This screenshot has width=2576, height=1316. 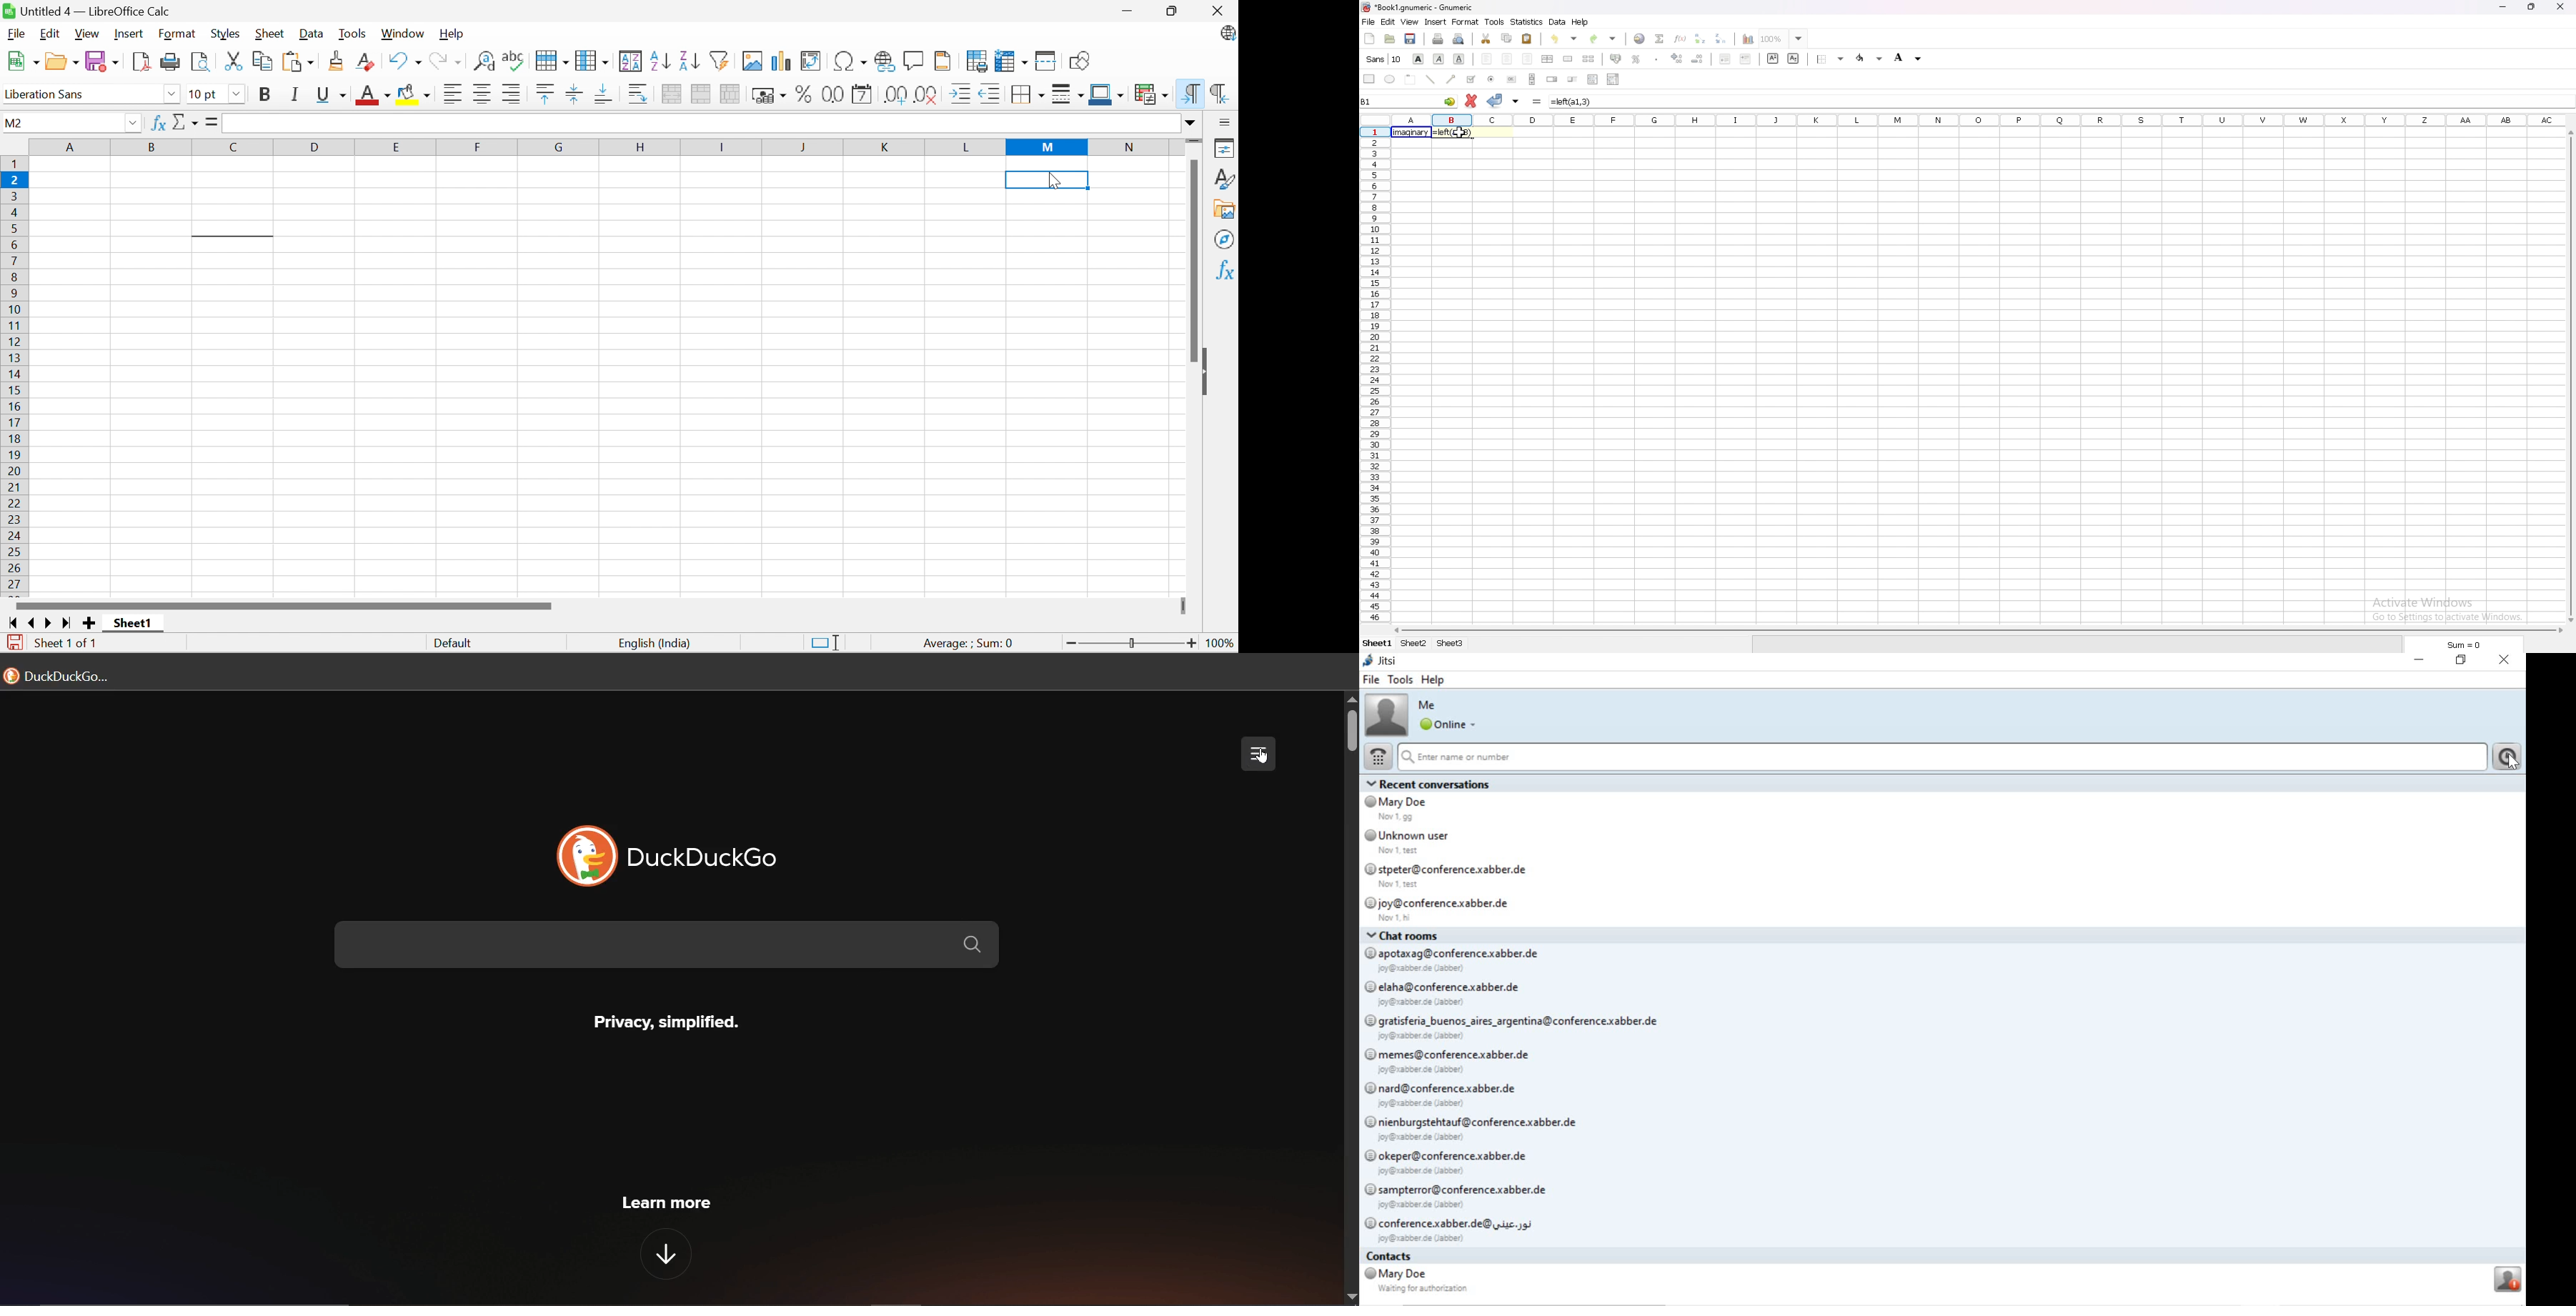 What do you see at coordinates (1410, 39) in the screenshot?
I see `save` at bounding box center [1410, 39].